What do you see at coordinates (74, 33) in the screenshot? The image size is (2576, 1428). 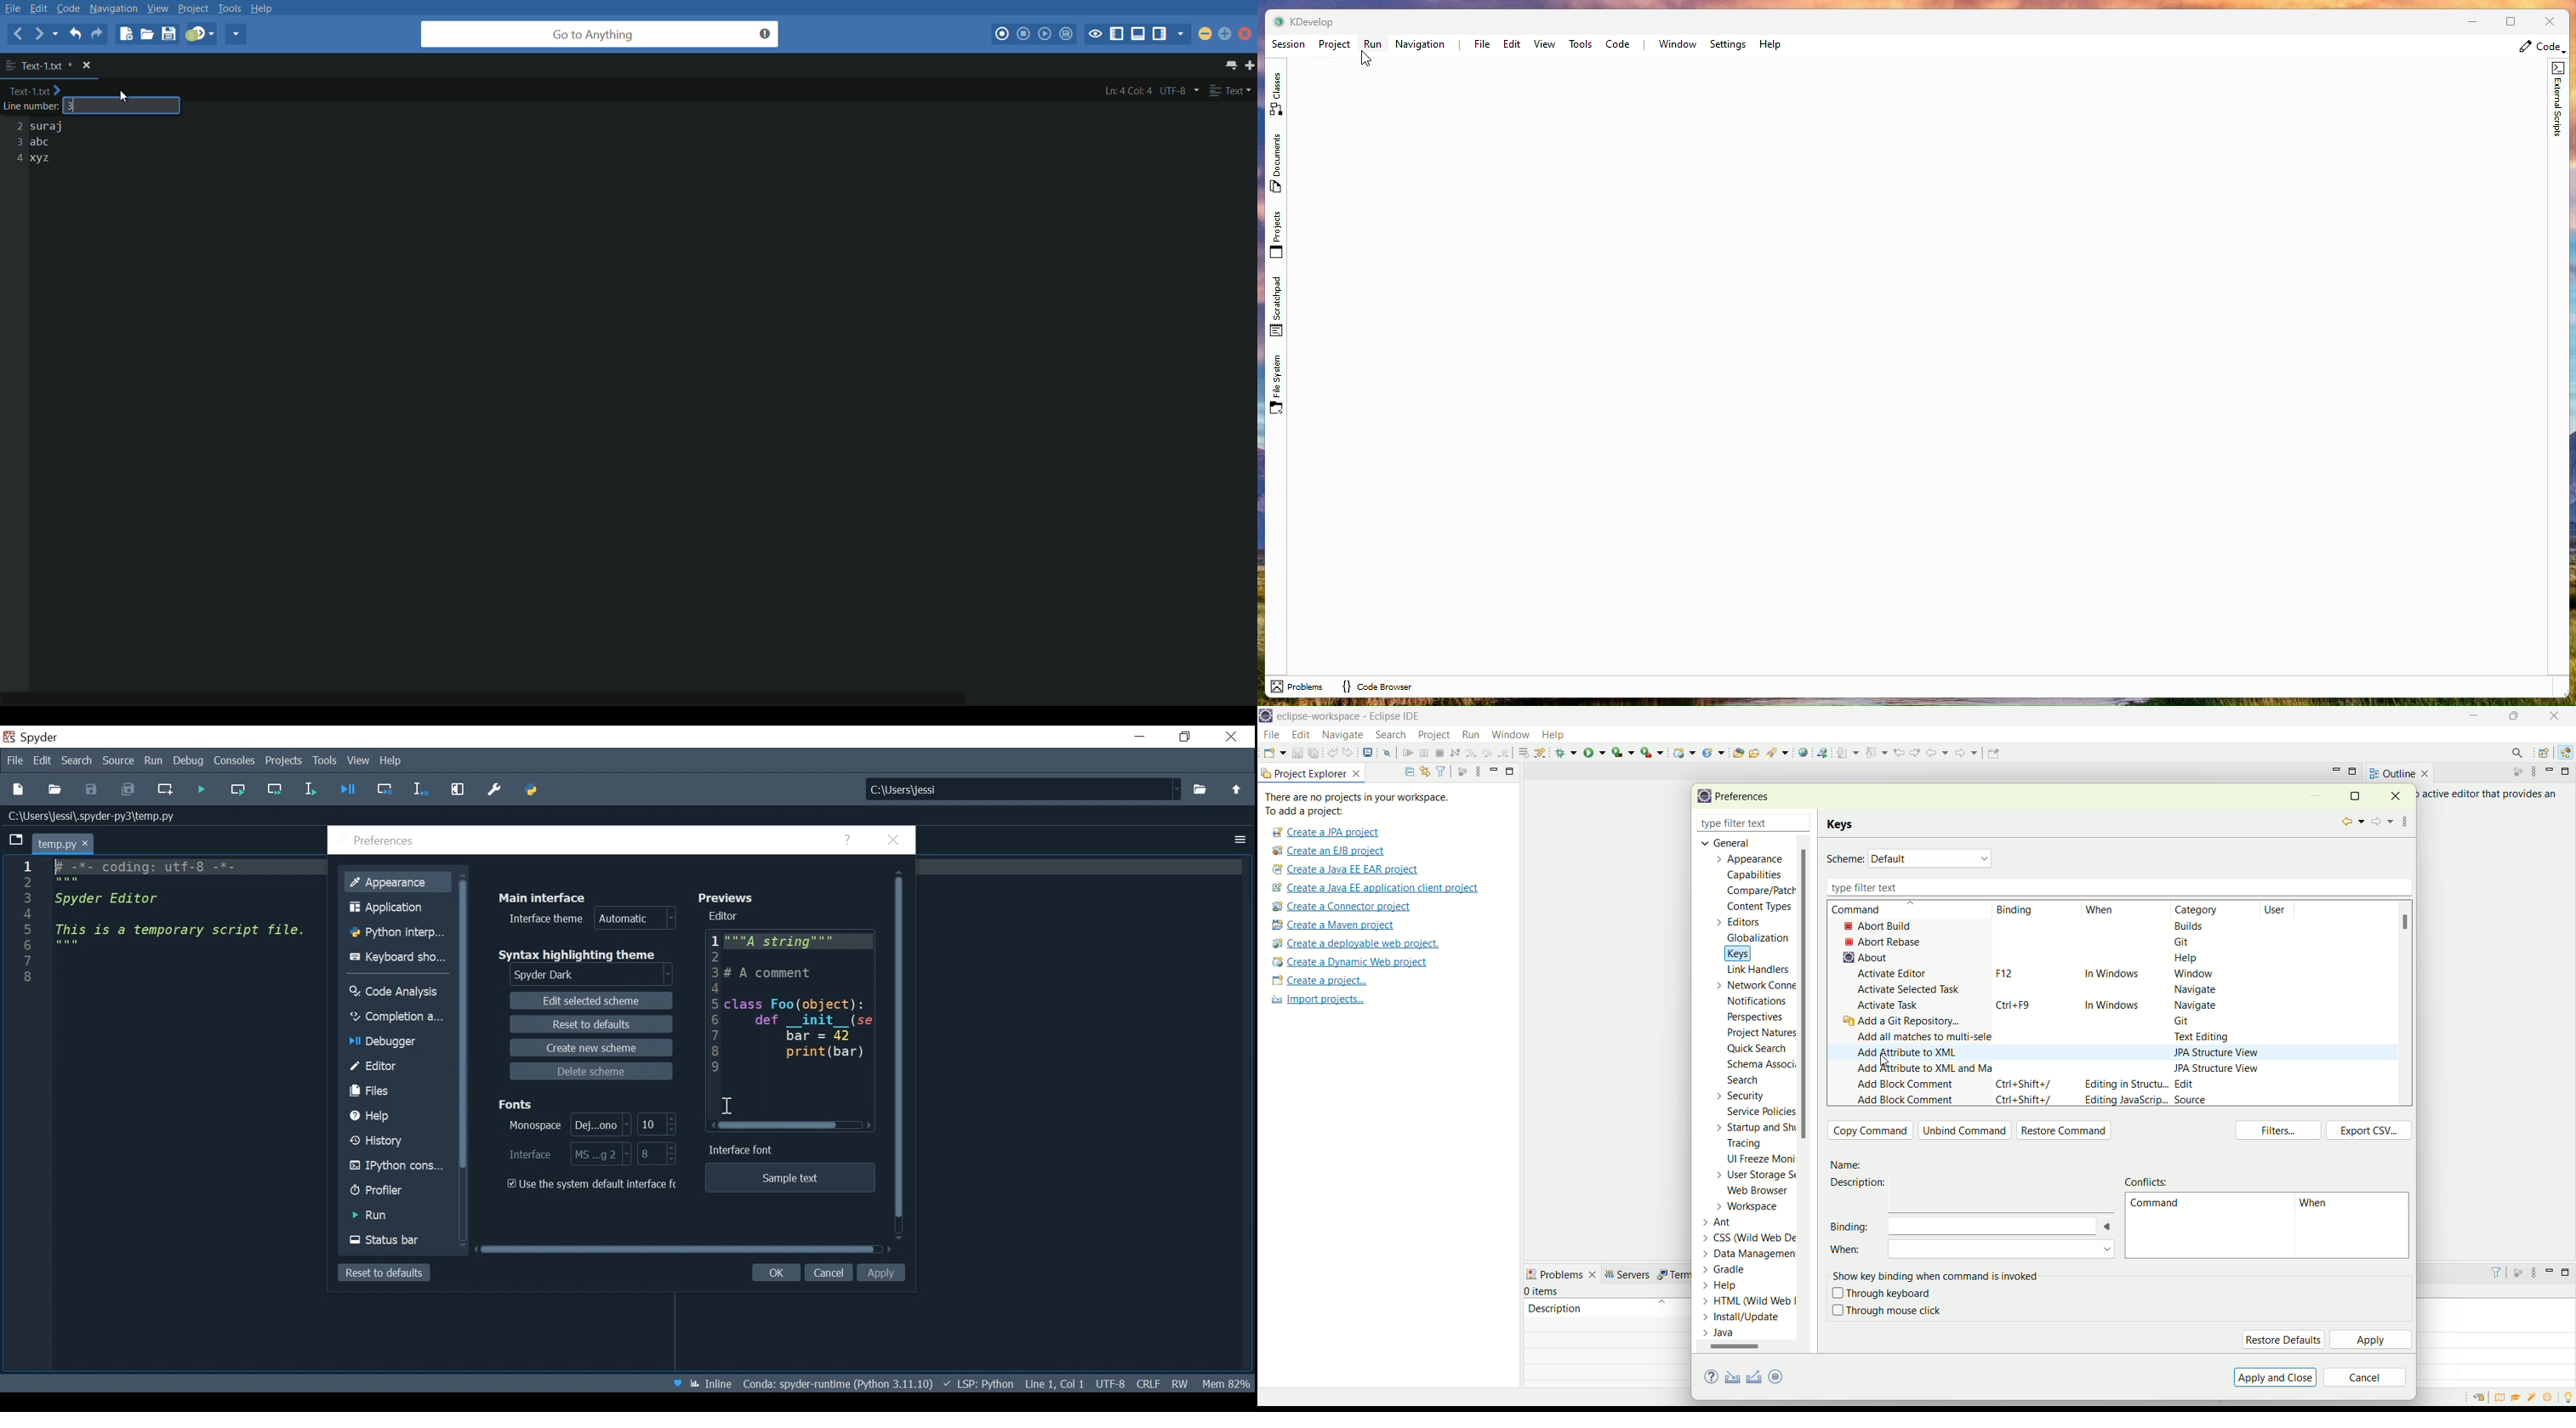 I see `undo` at bounding box center [74, 33].